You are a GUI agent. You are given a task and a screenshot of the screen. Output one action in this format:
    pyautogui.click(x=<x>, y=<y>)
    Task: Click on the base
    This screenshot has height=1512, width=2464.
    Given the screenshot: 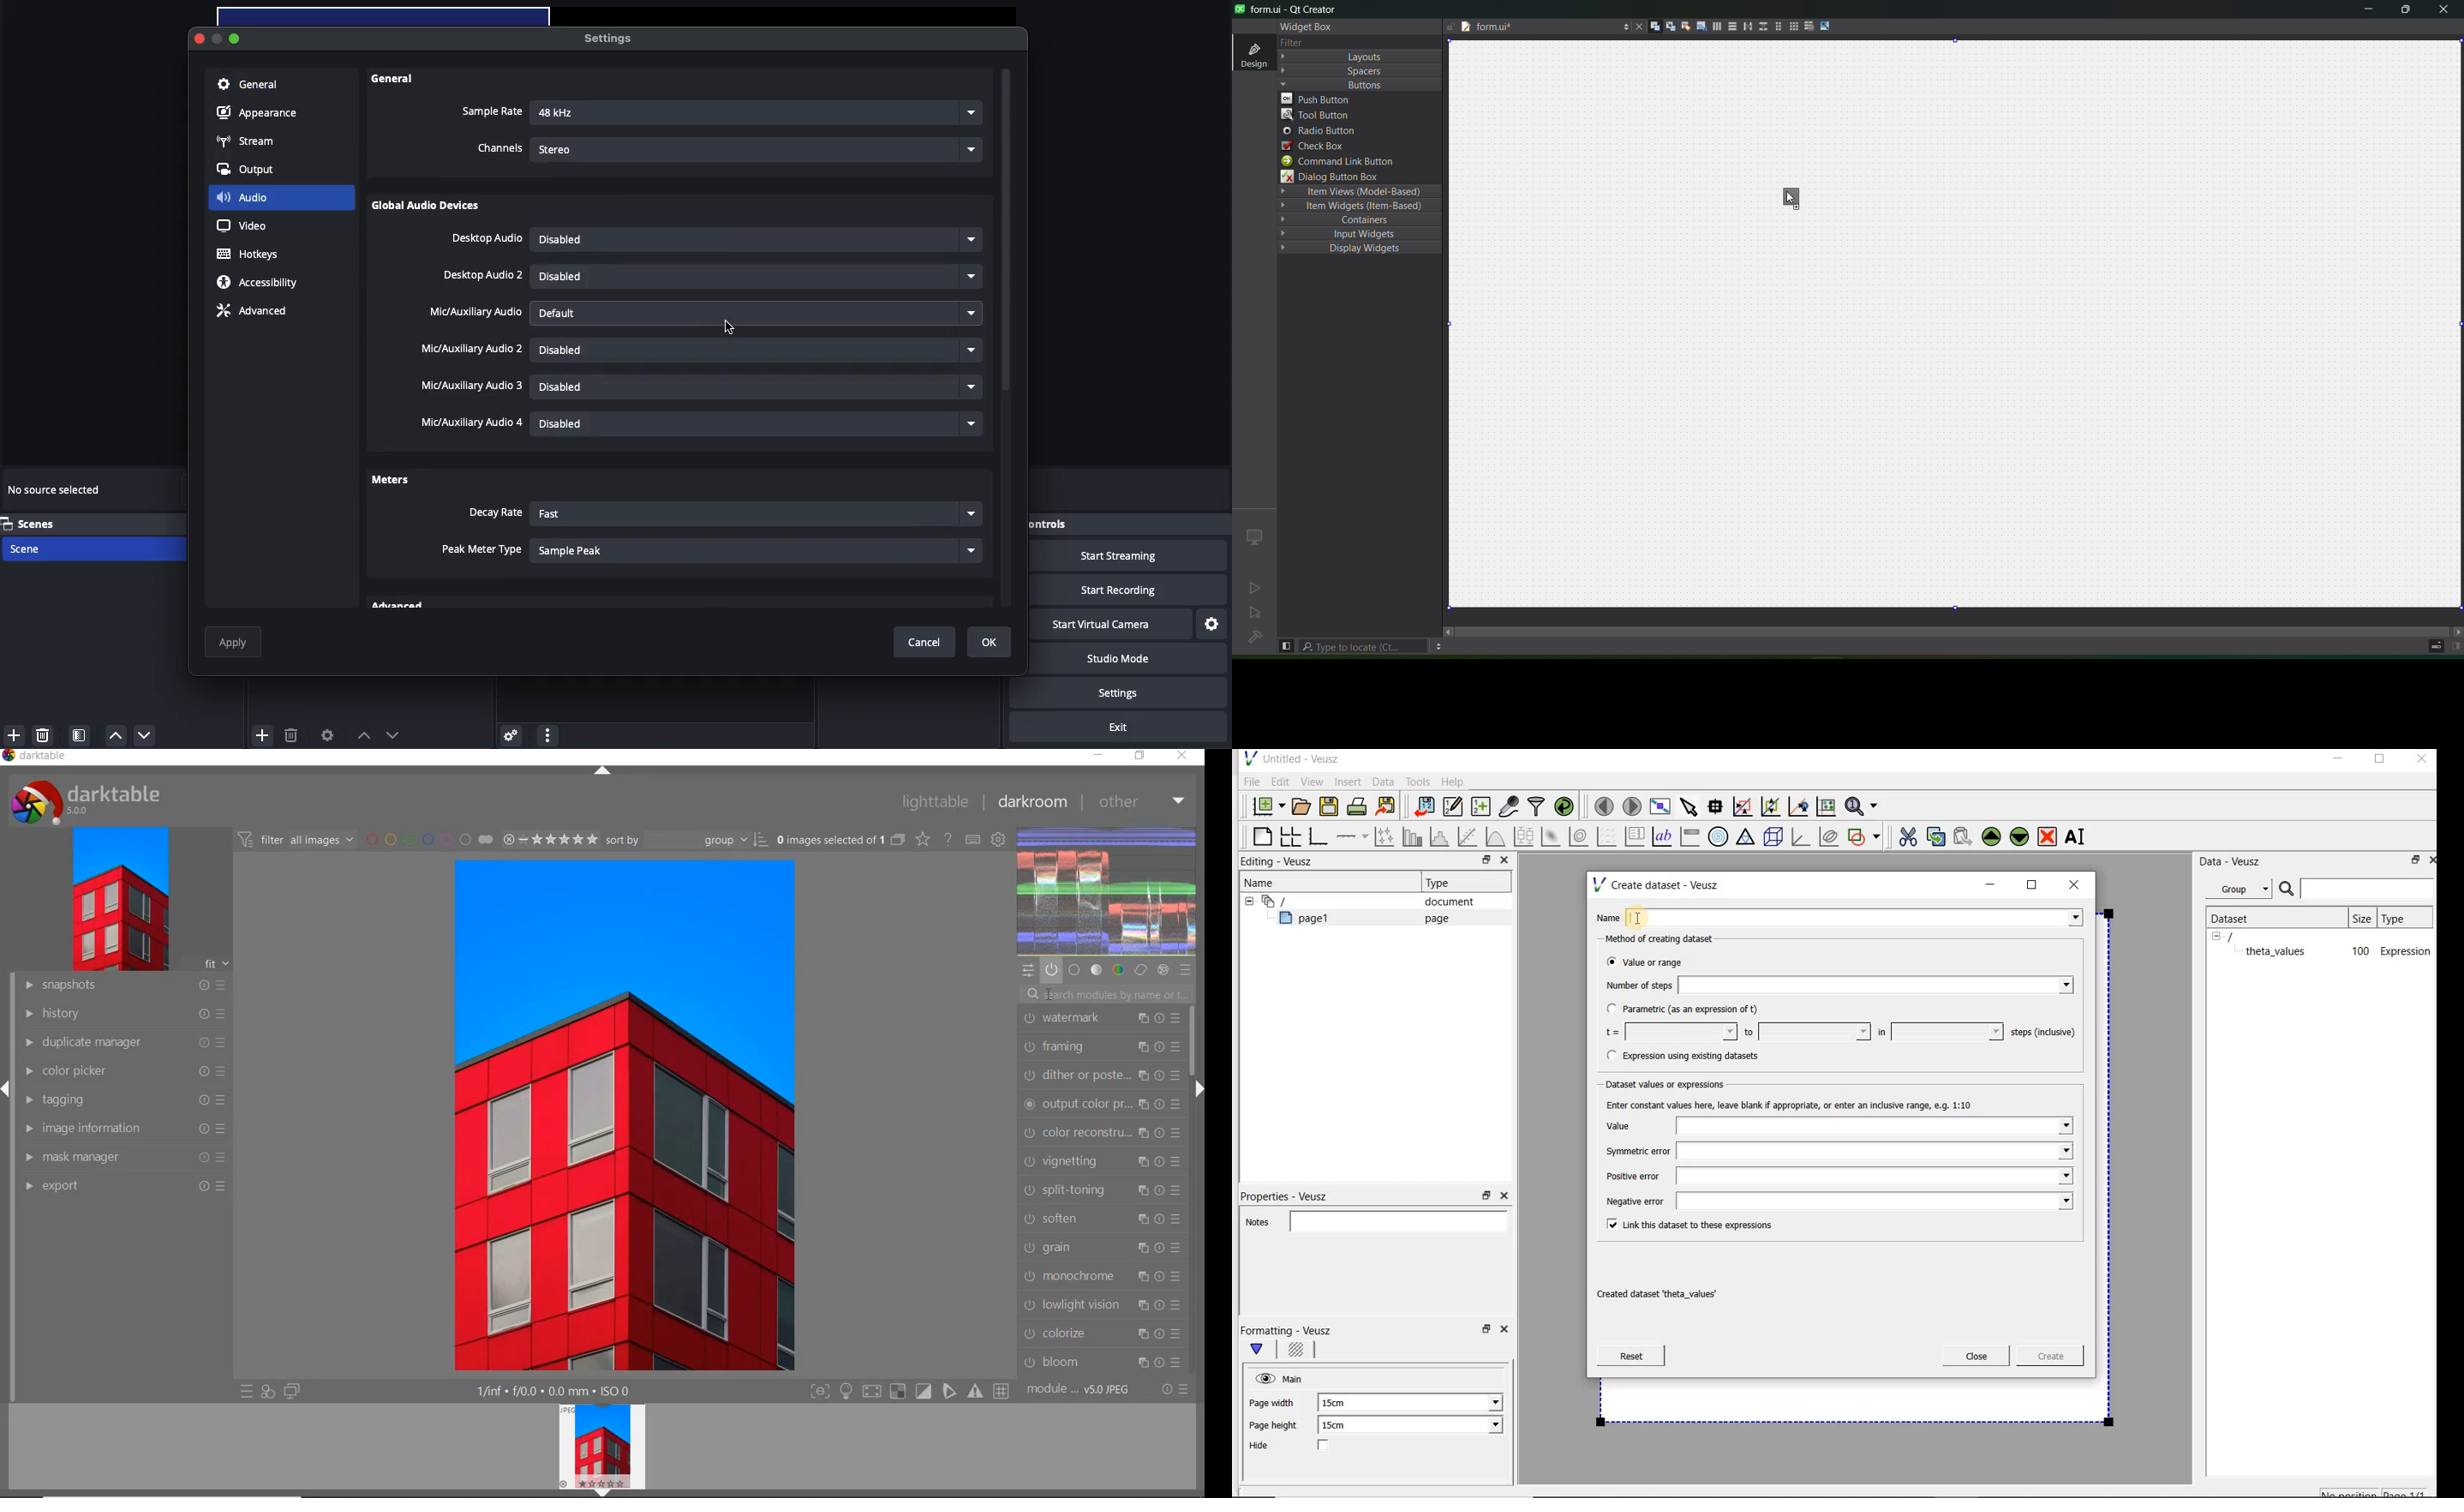 What is the action you would take?
    pyautogui.click(x=1074, y=969)
    